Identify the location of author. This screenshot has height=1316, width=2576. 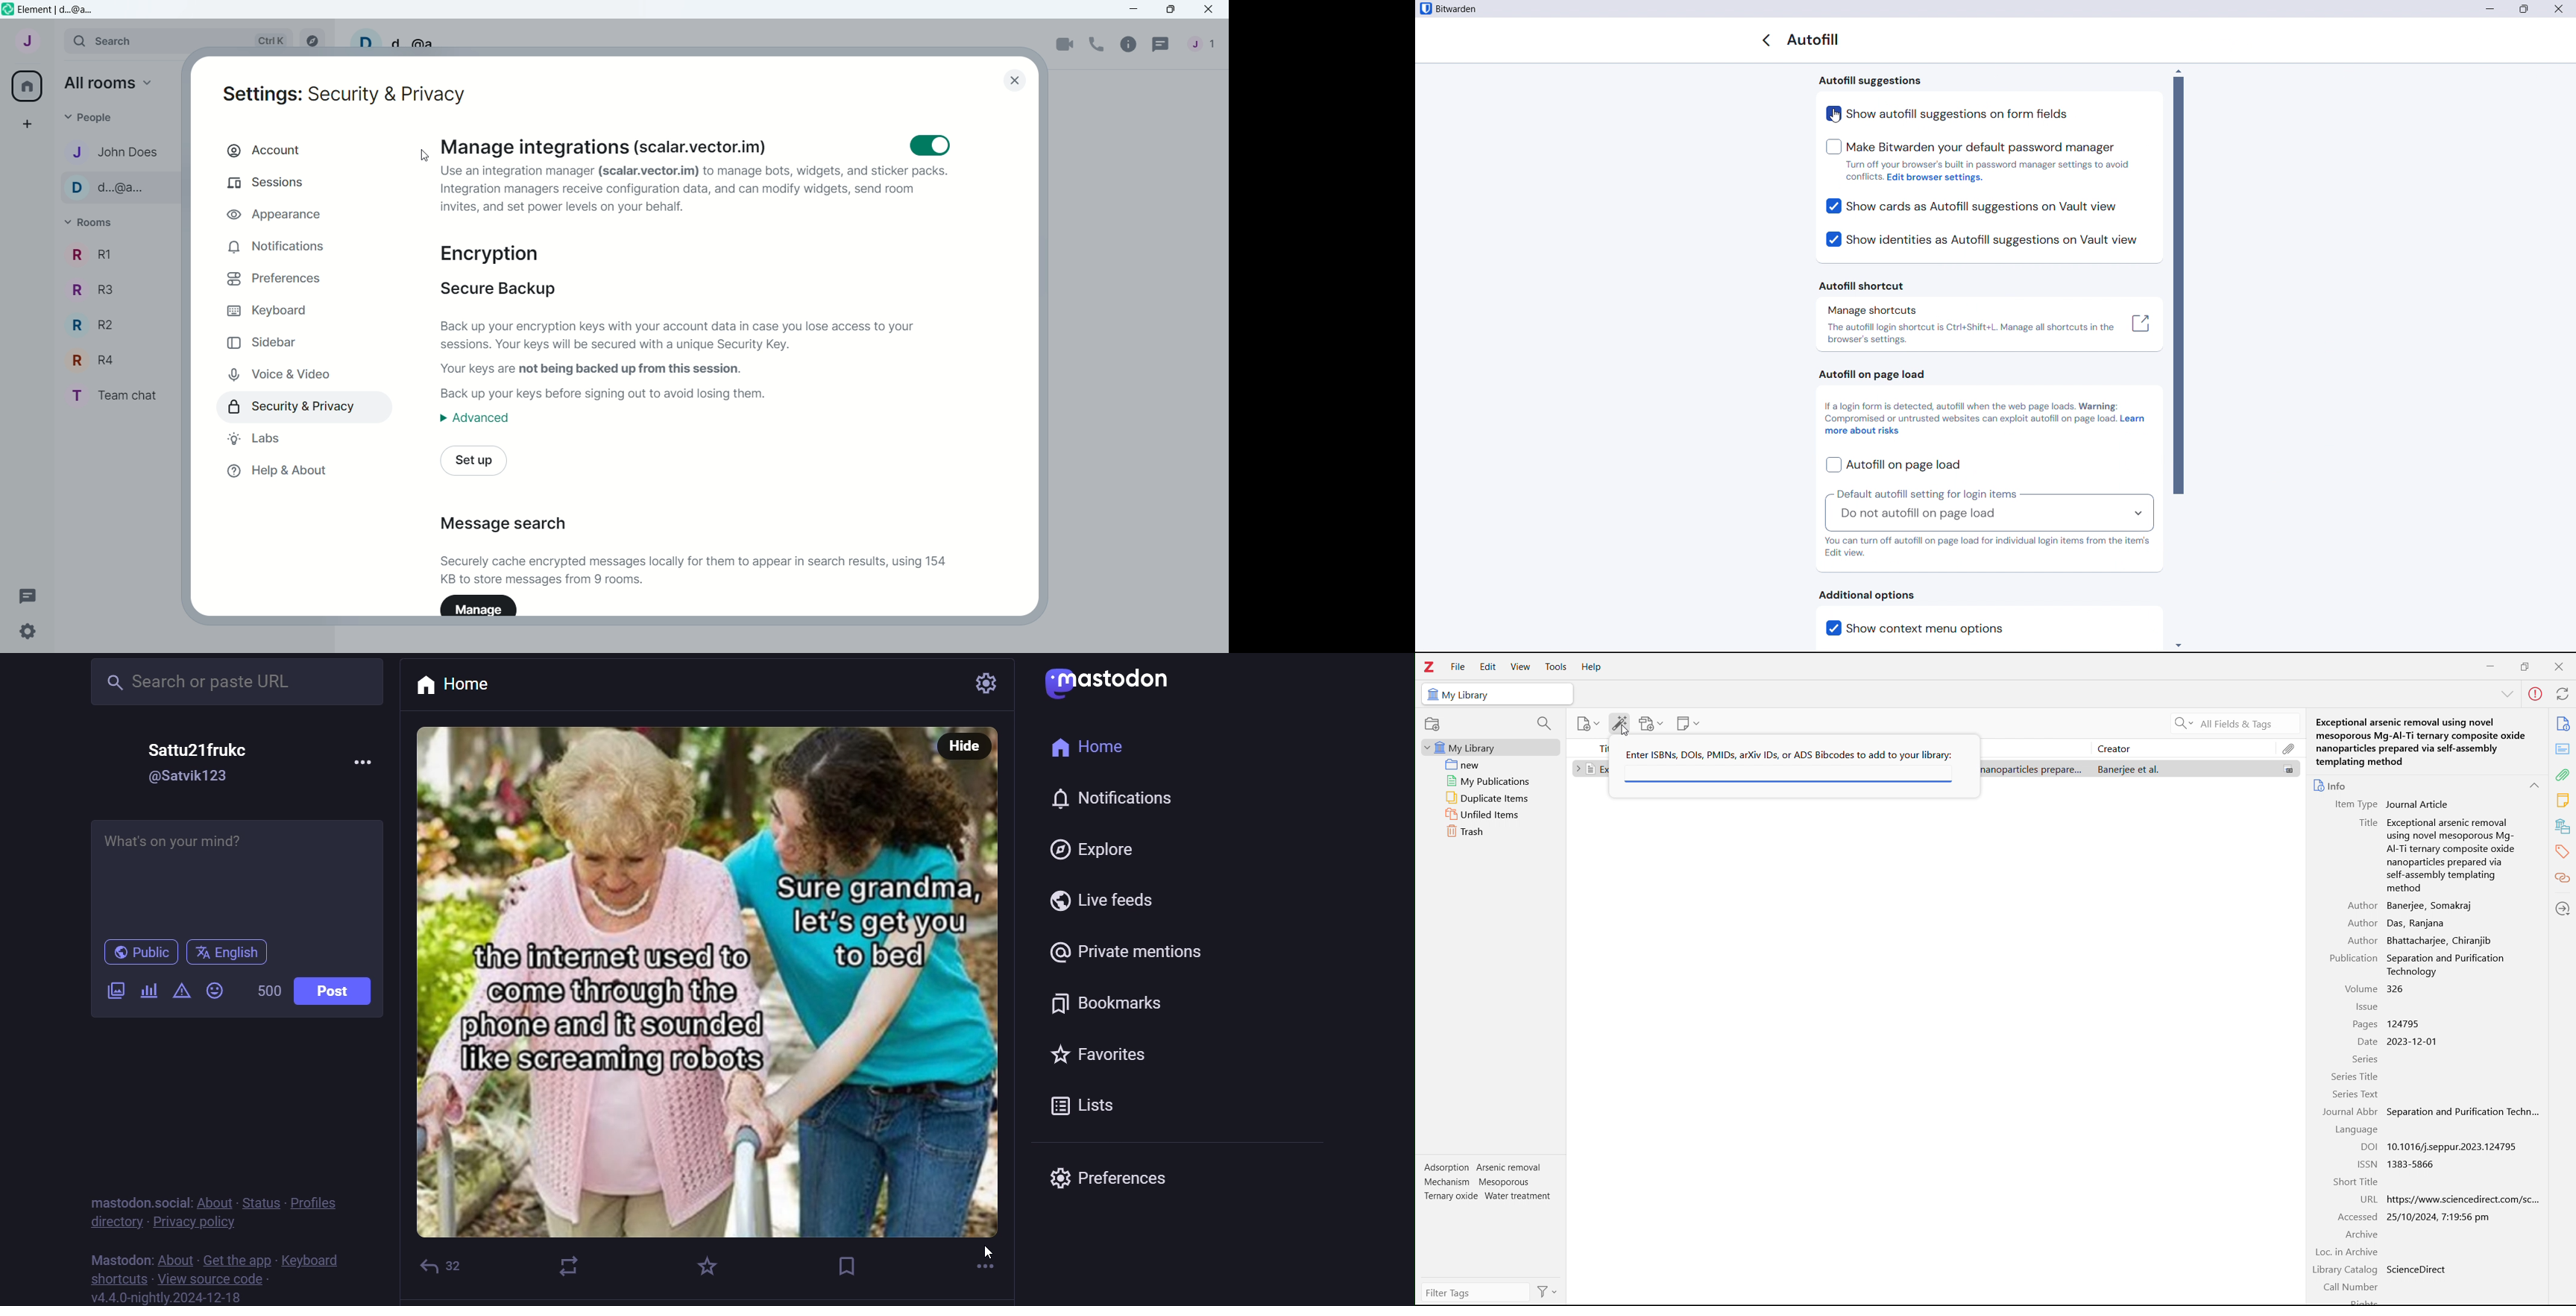
(2362, 923).